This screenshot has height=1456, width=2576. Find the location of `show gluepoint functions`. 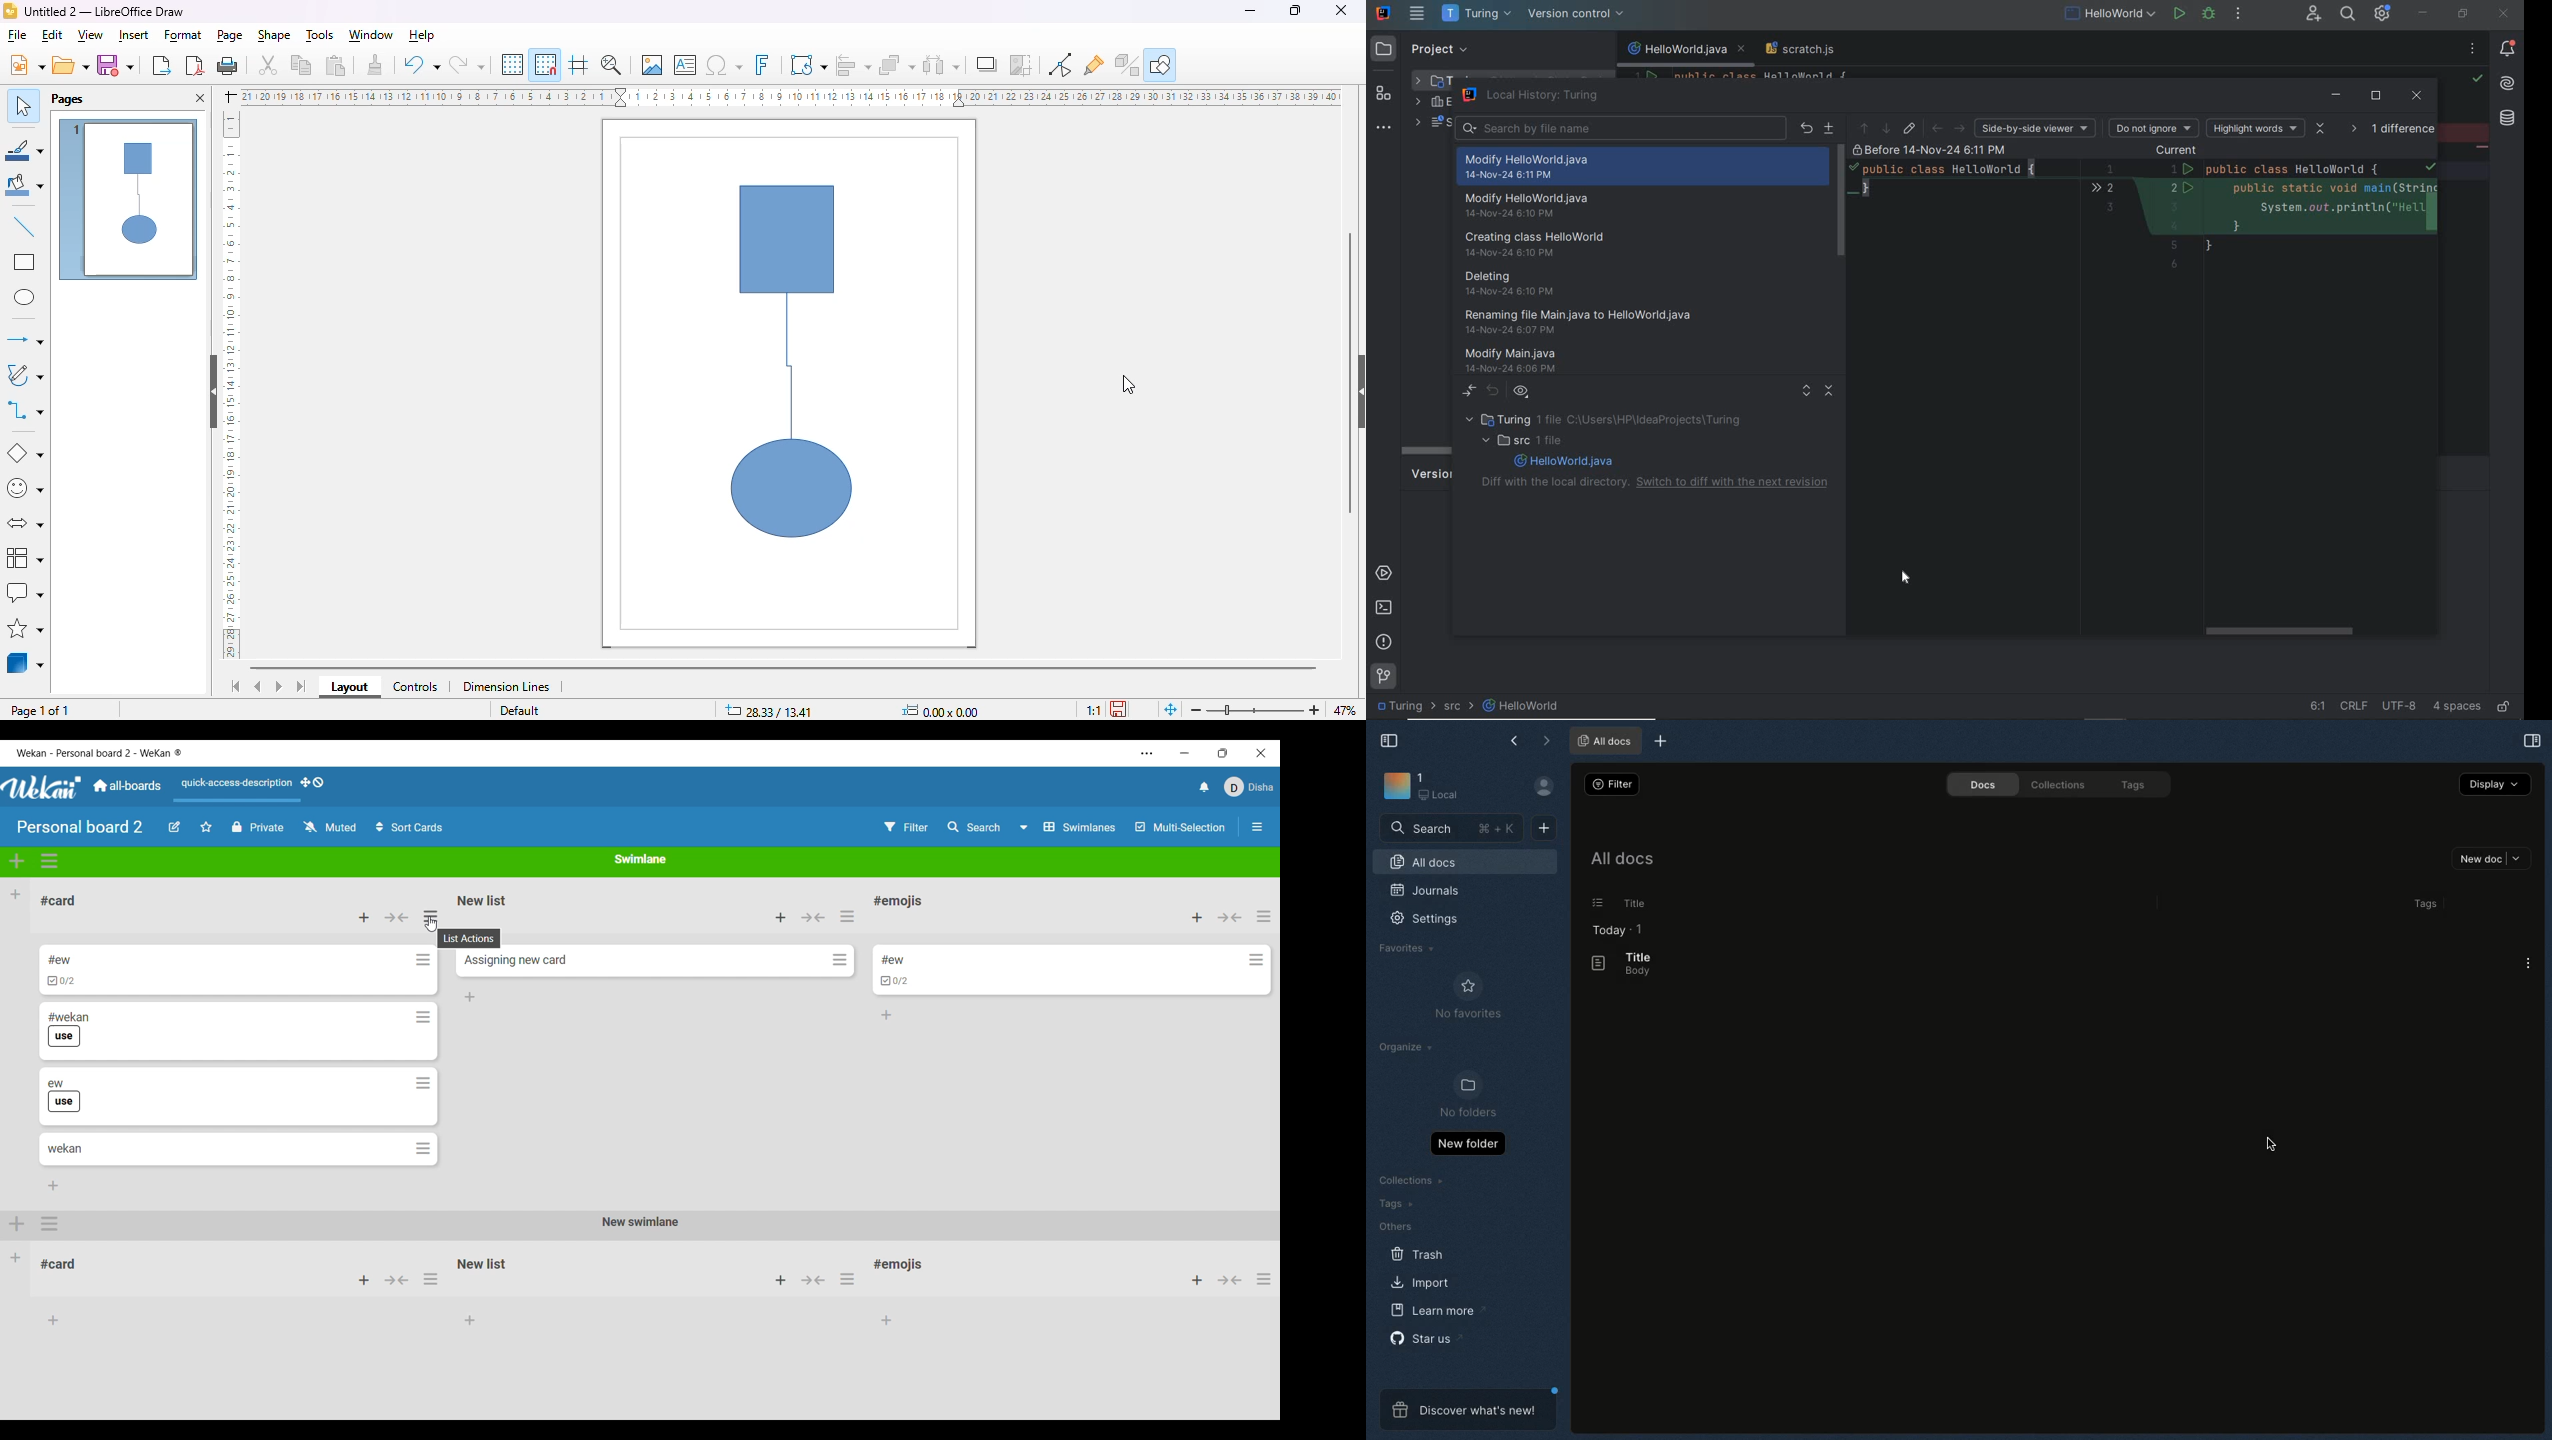

show gluepoint functions is located at coordinates (1059, 65).